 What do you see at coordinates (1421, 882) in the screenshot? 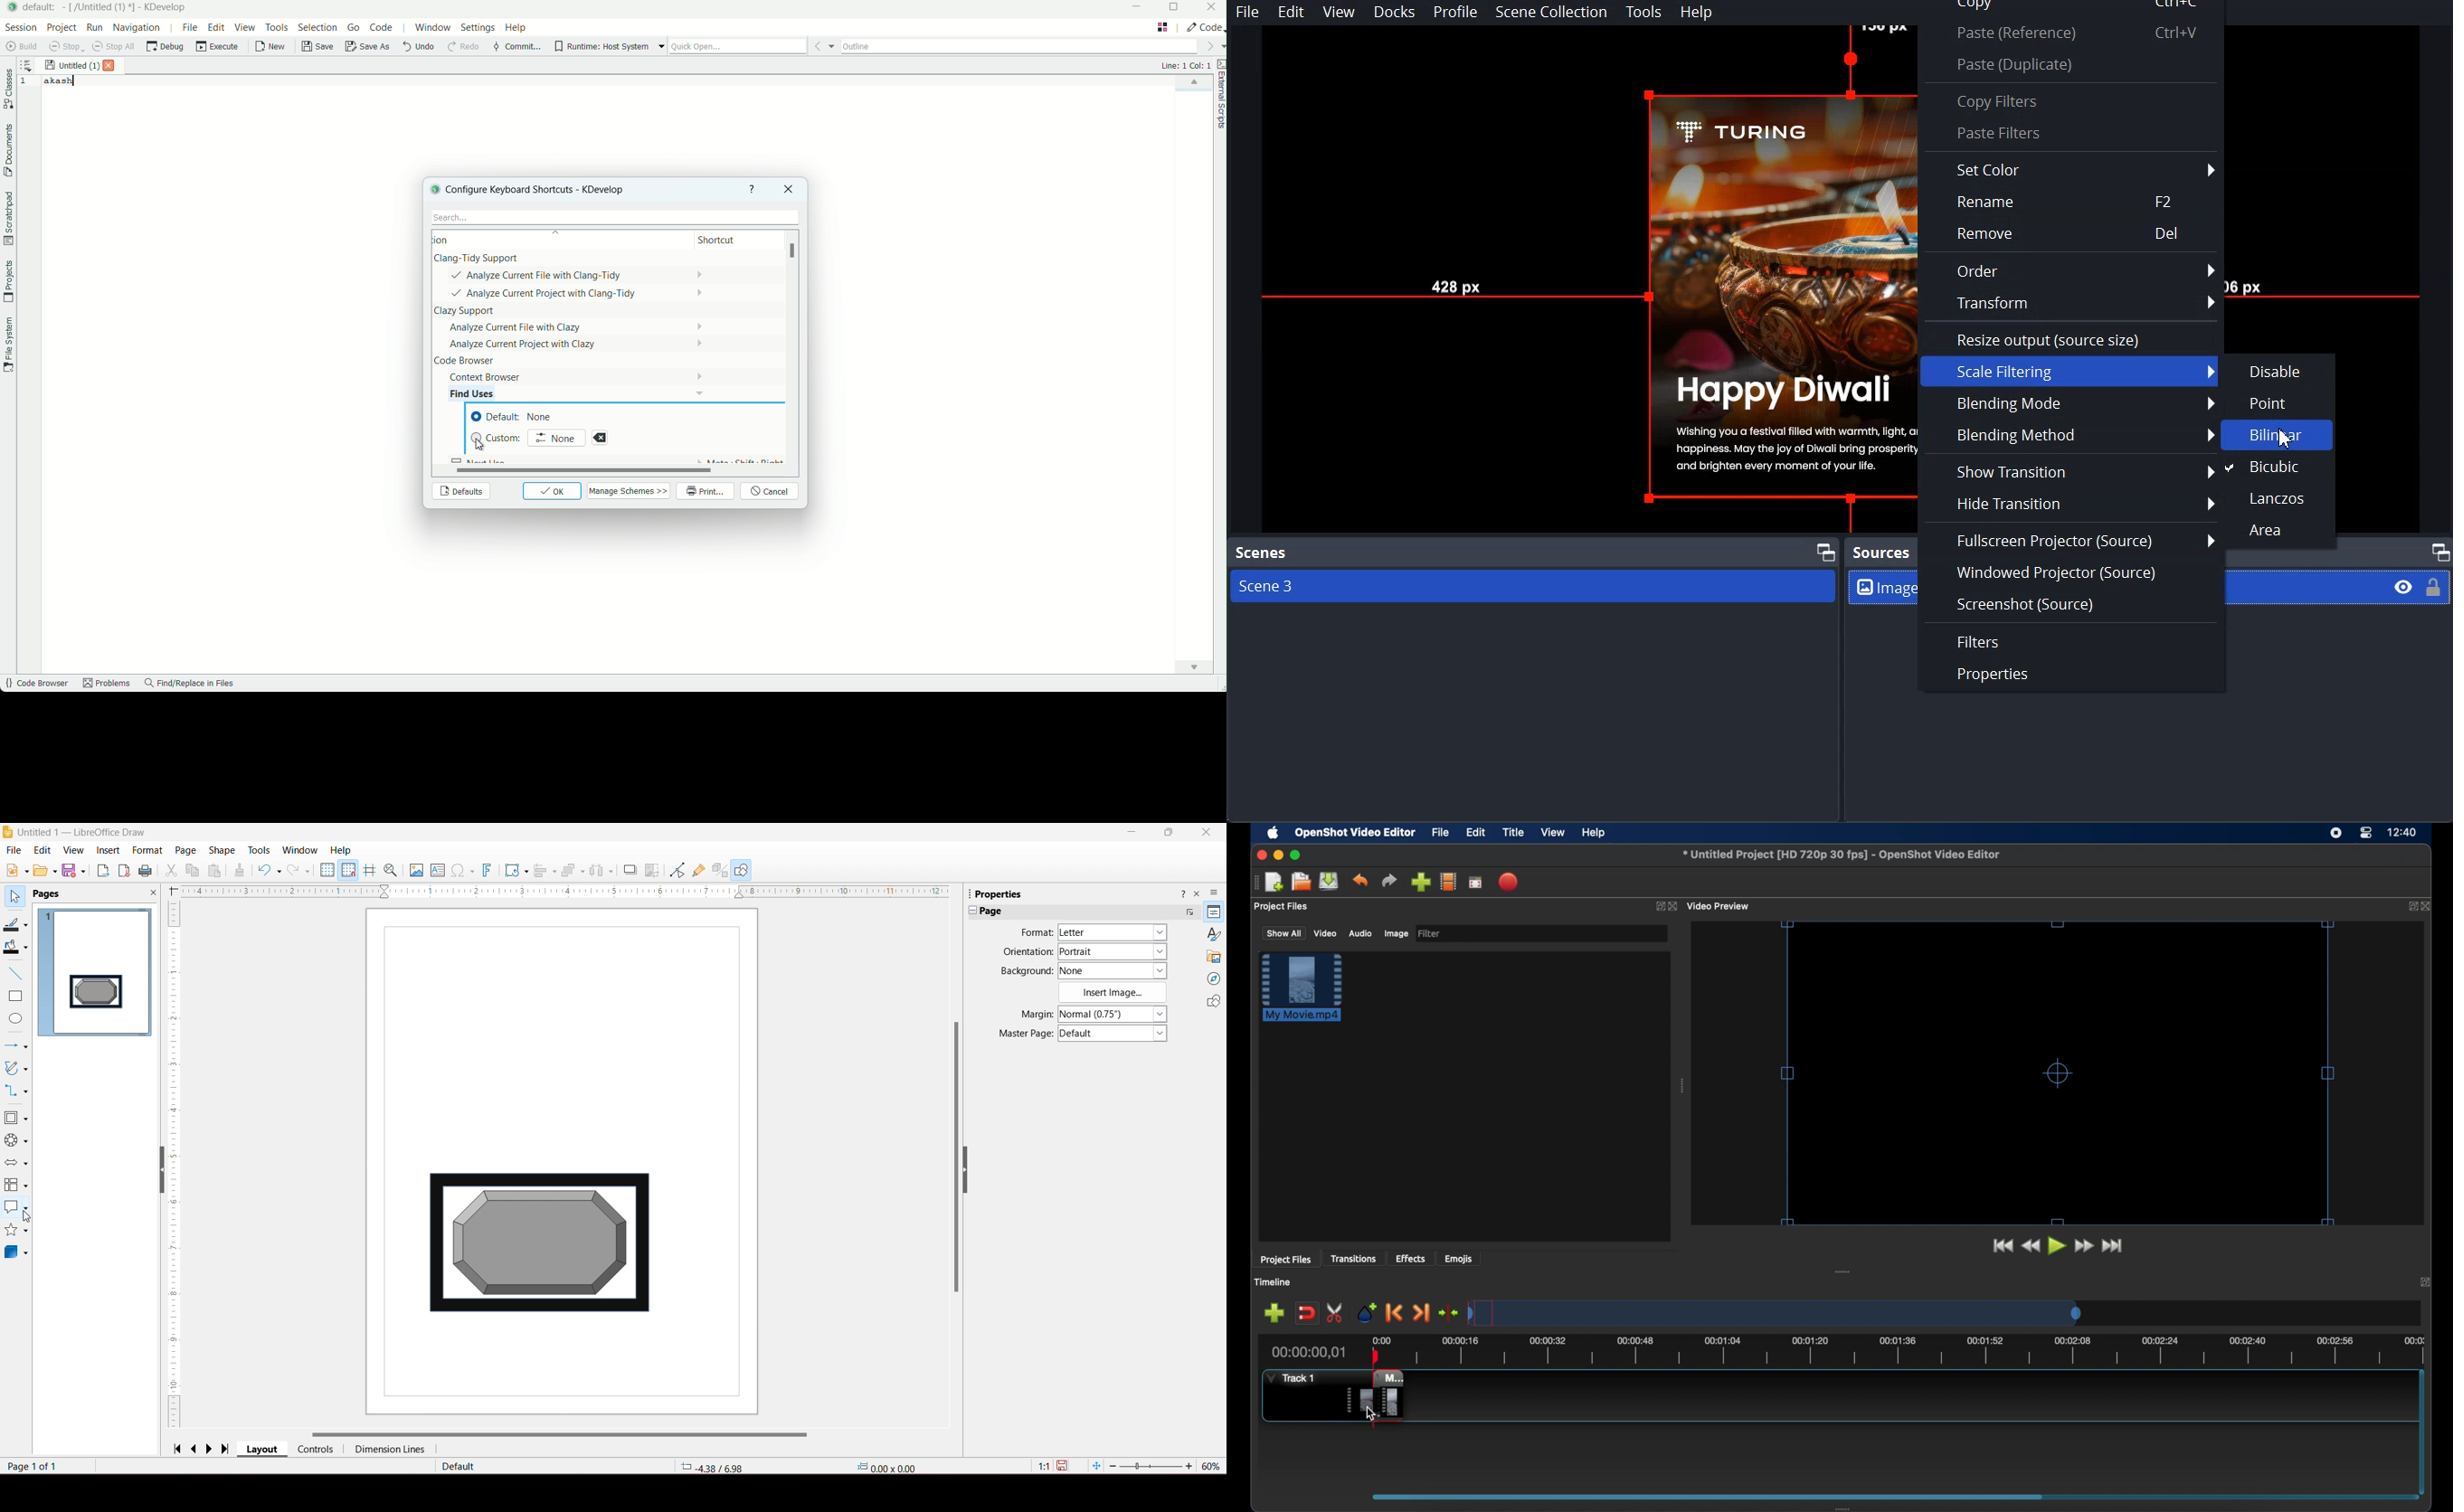
I see `import files` at bounding box center [1421, 882].